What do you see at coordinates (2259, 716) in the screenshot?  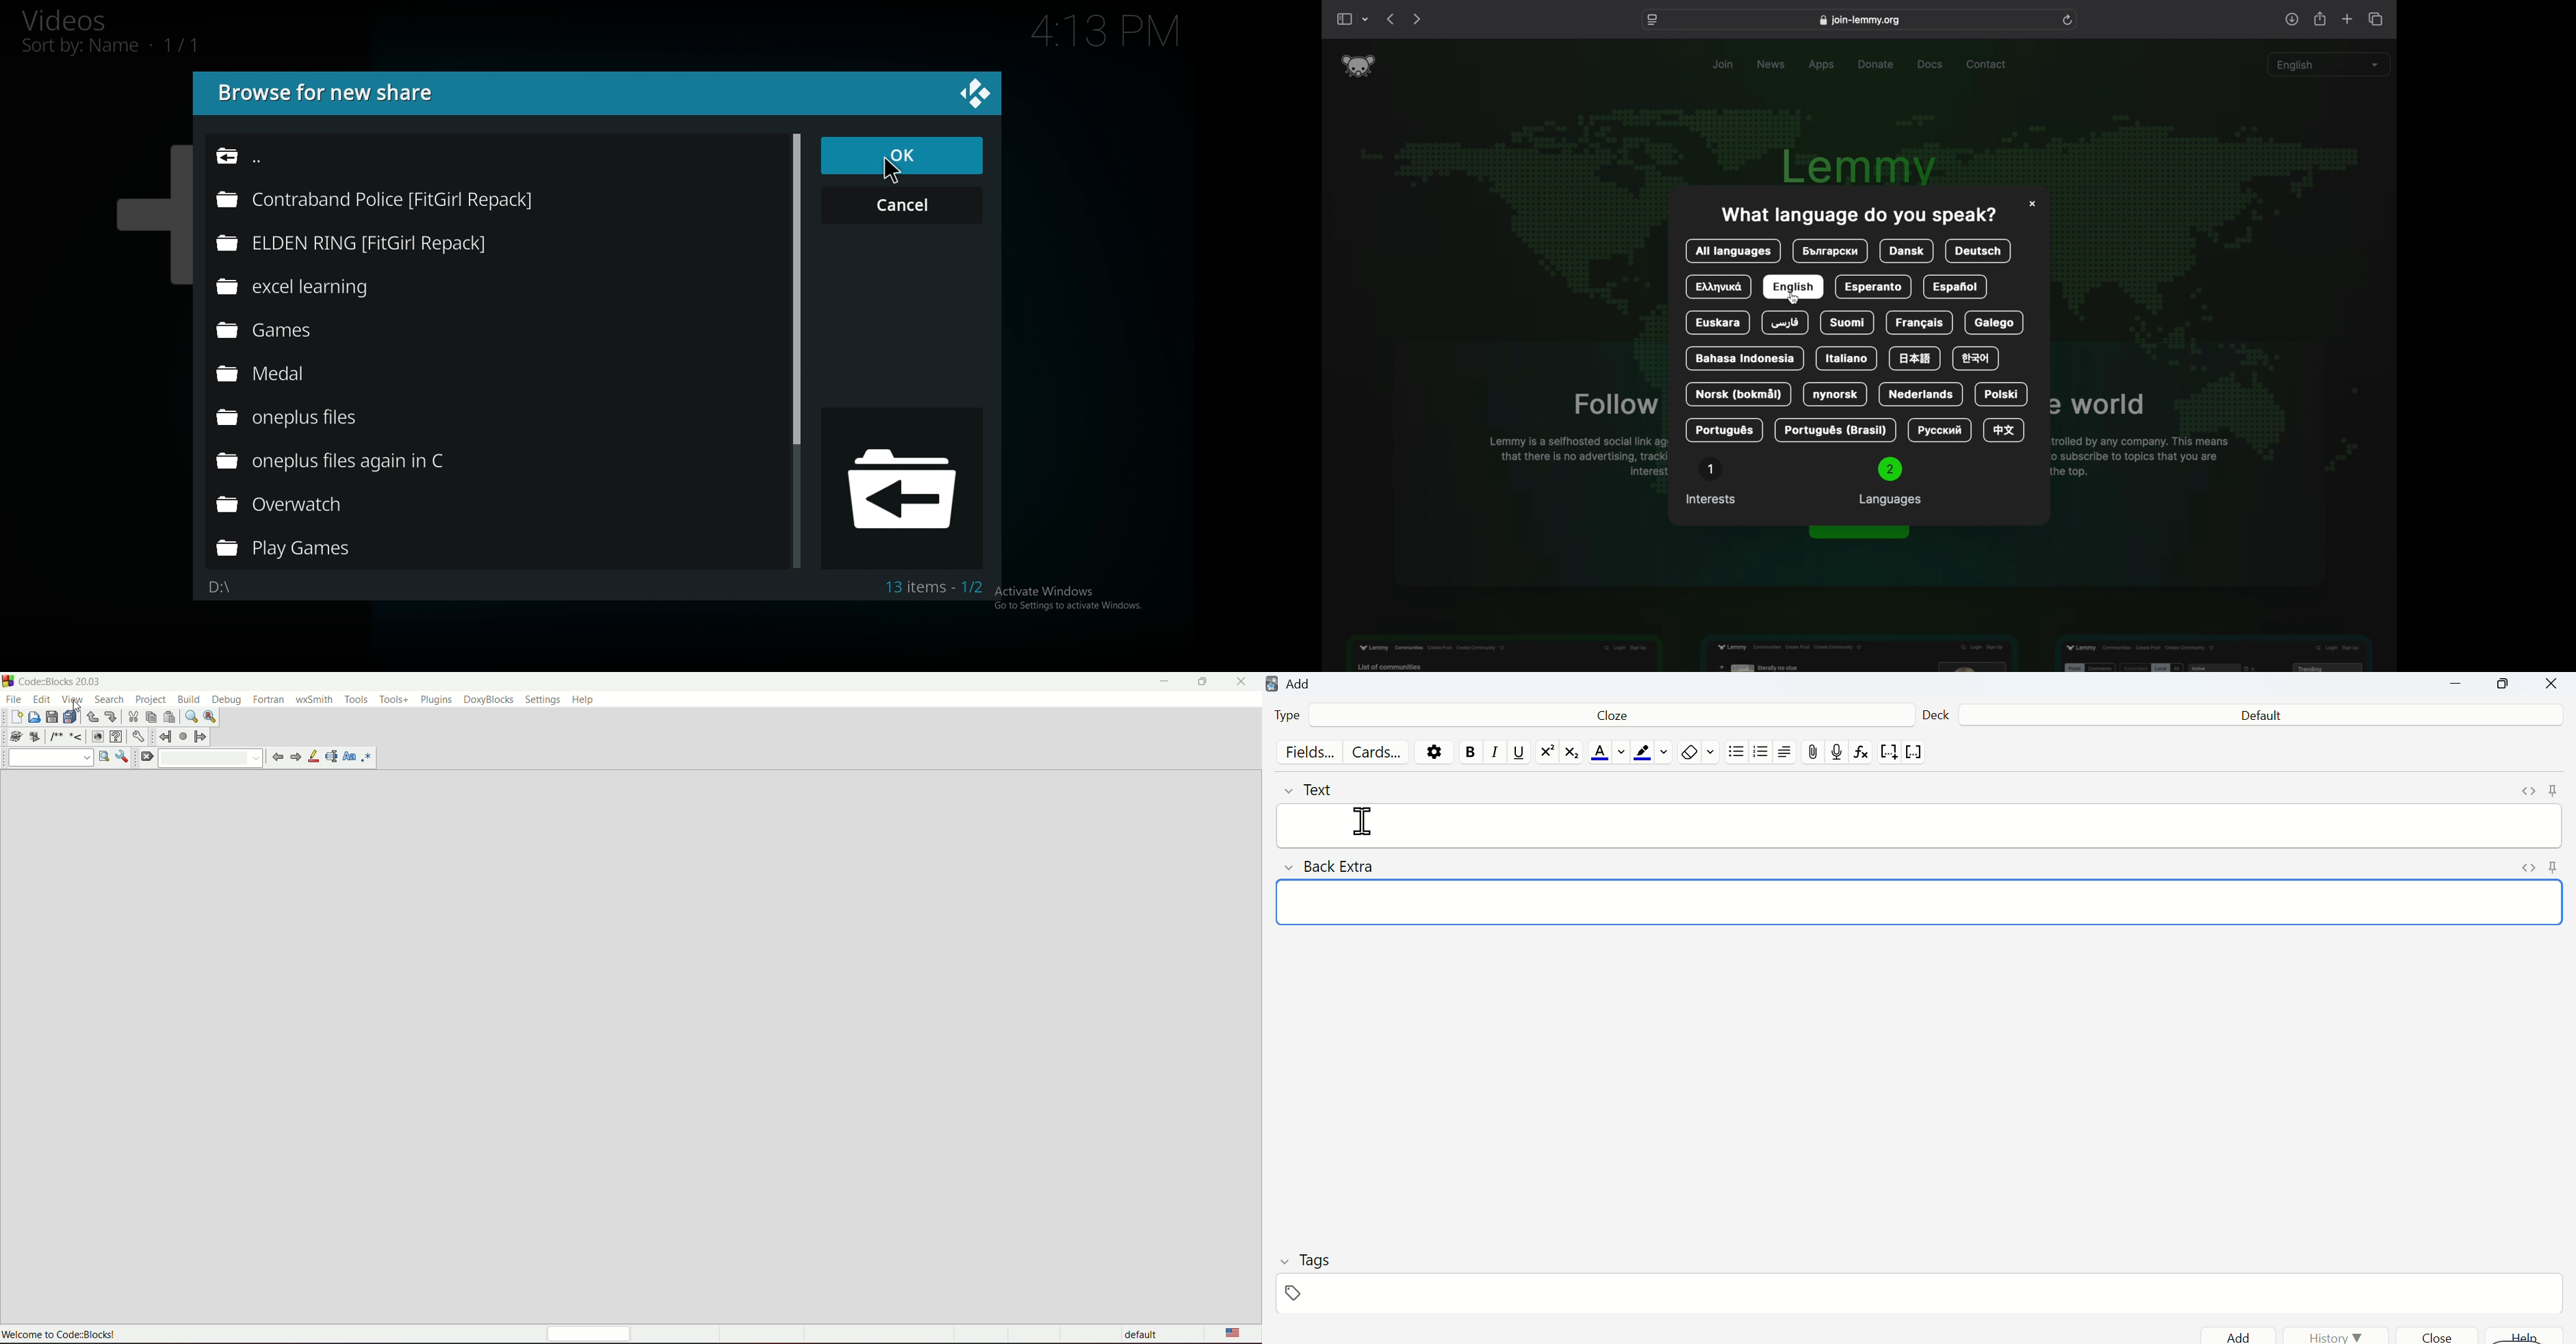 I see `Default` at bounding box center [2259, 716].